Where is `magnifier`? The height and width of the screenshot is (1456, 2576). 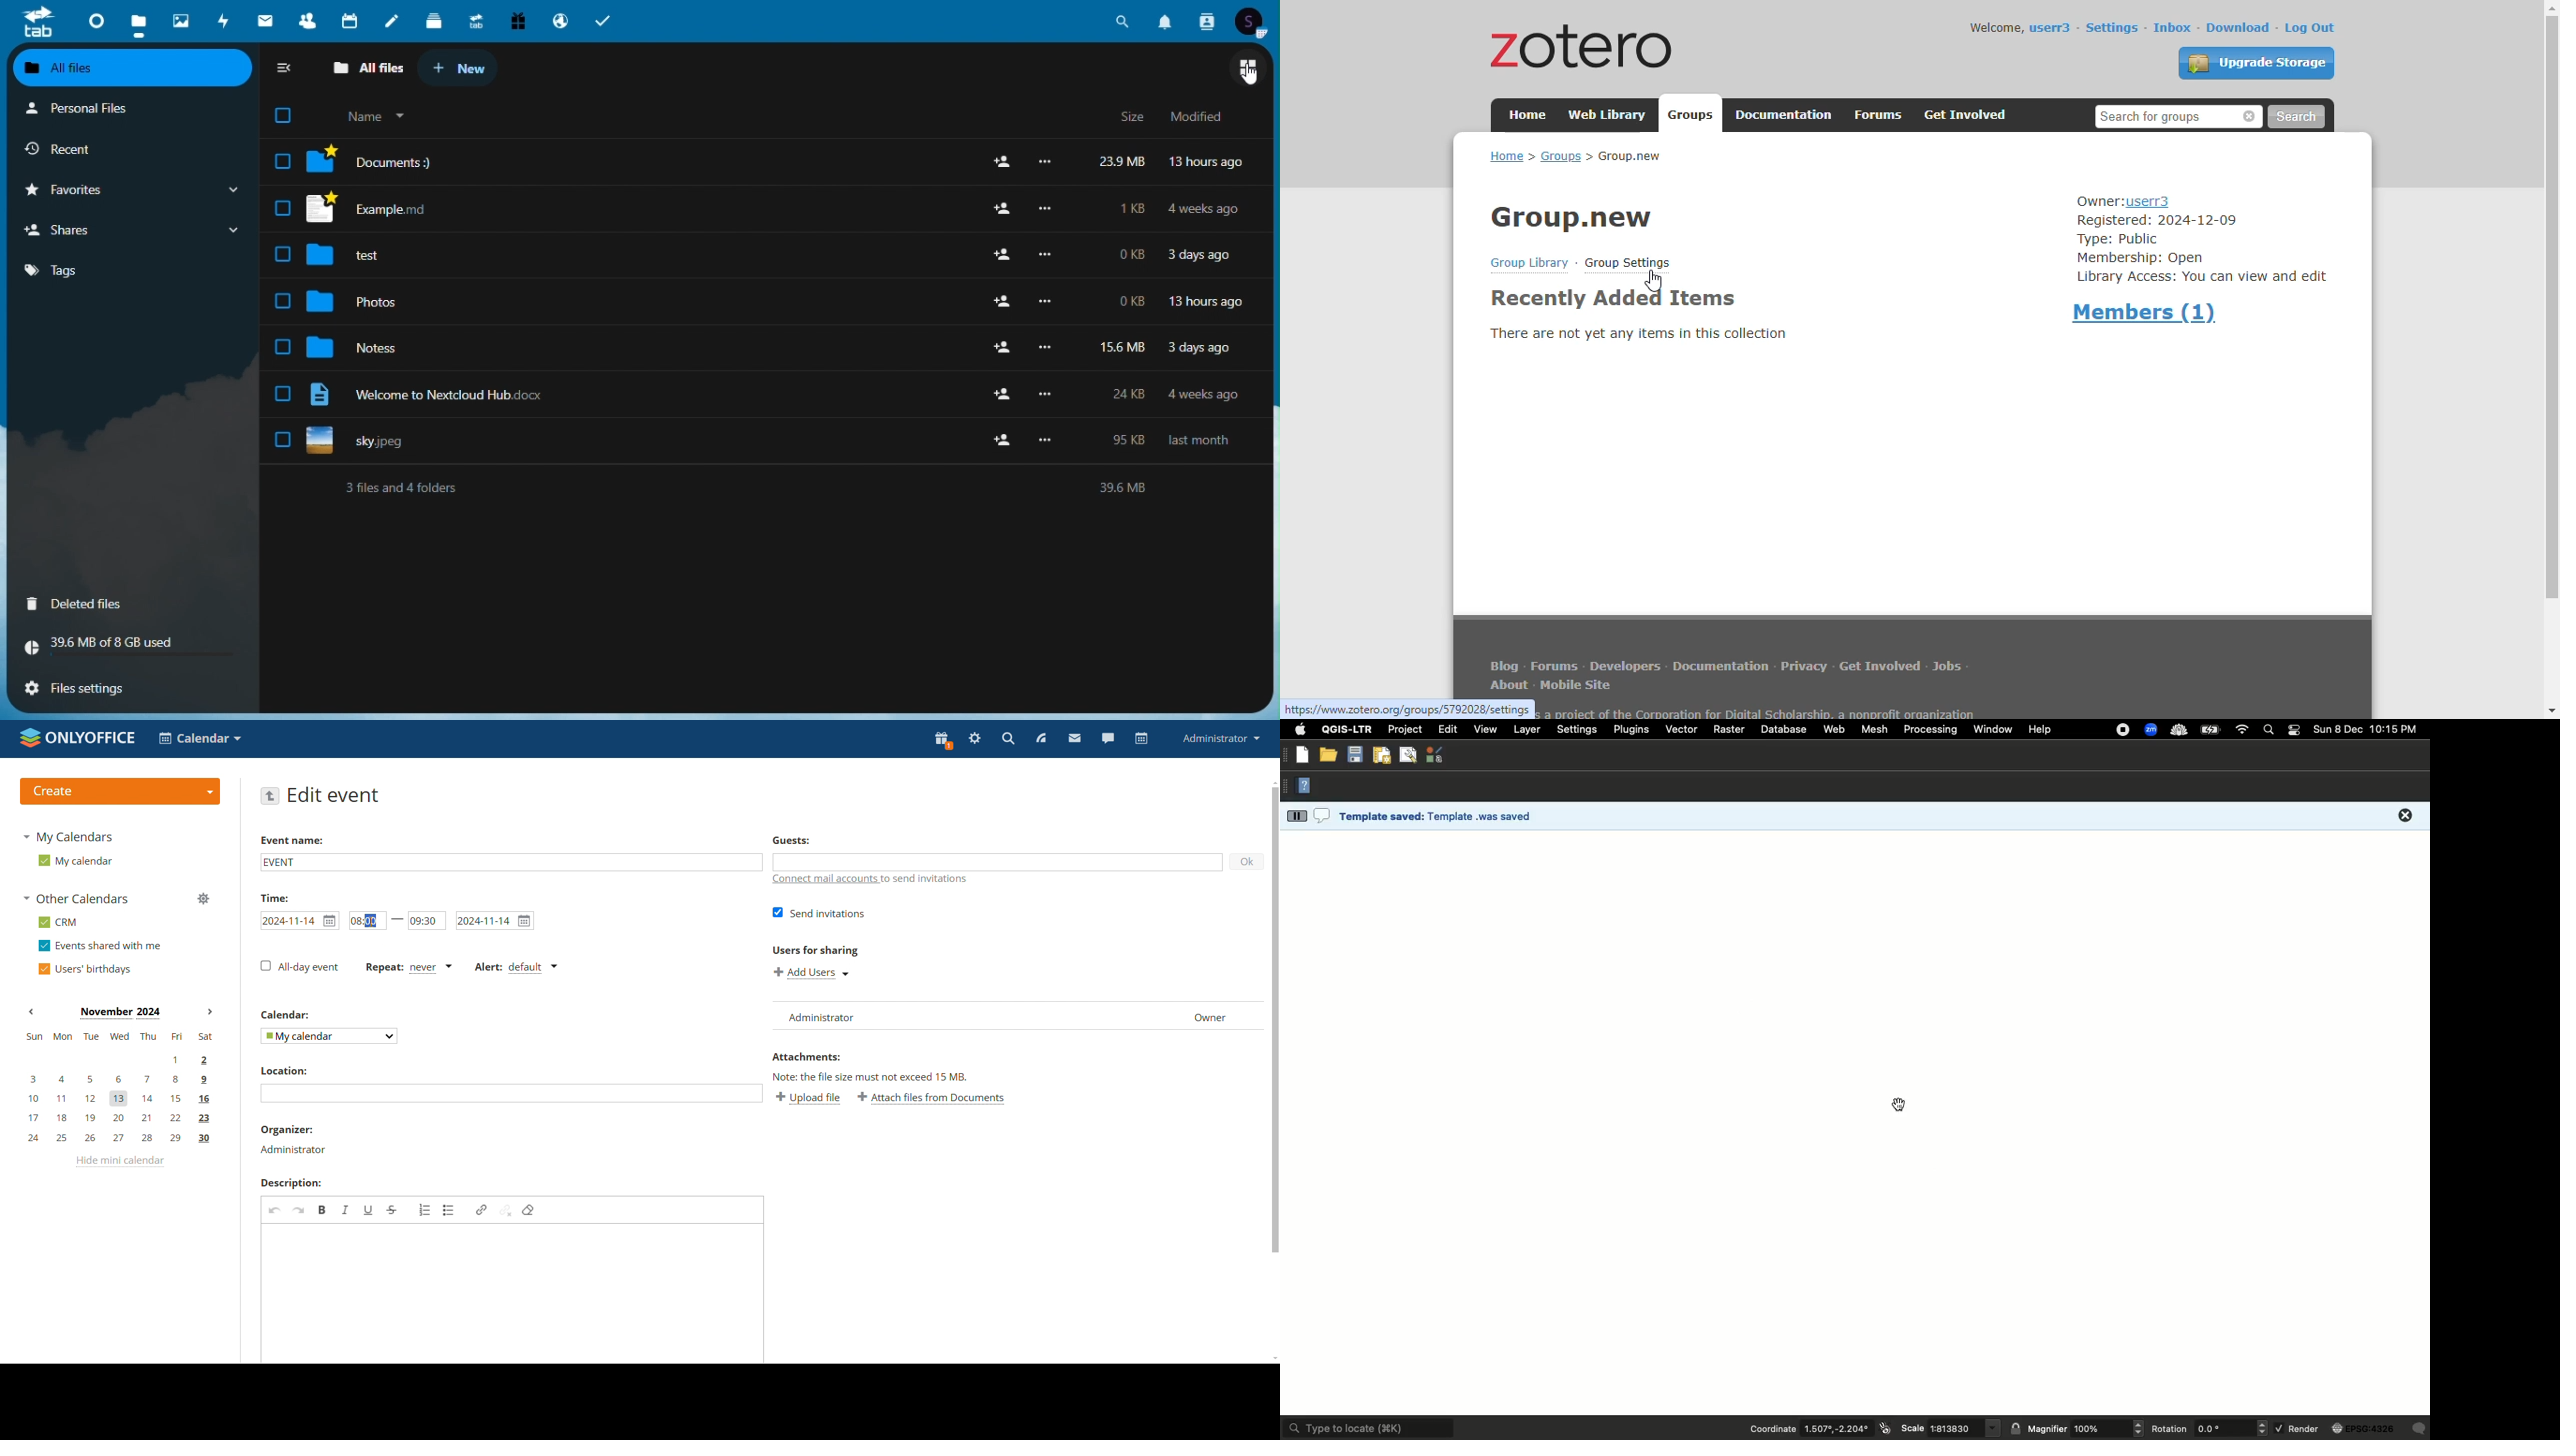 magnifier is located at coordinates (2109, 1429).